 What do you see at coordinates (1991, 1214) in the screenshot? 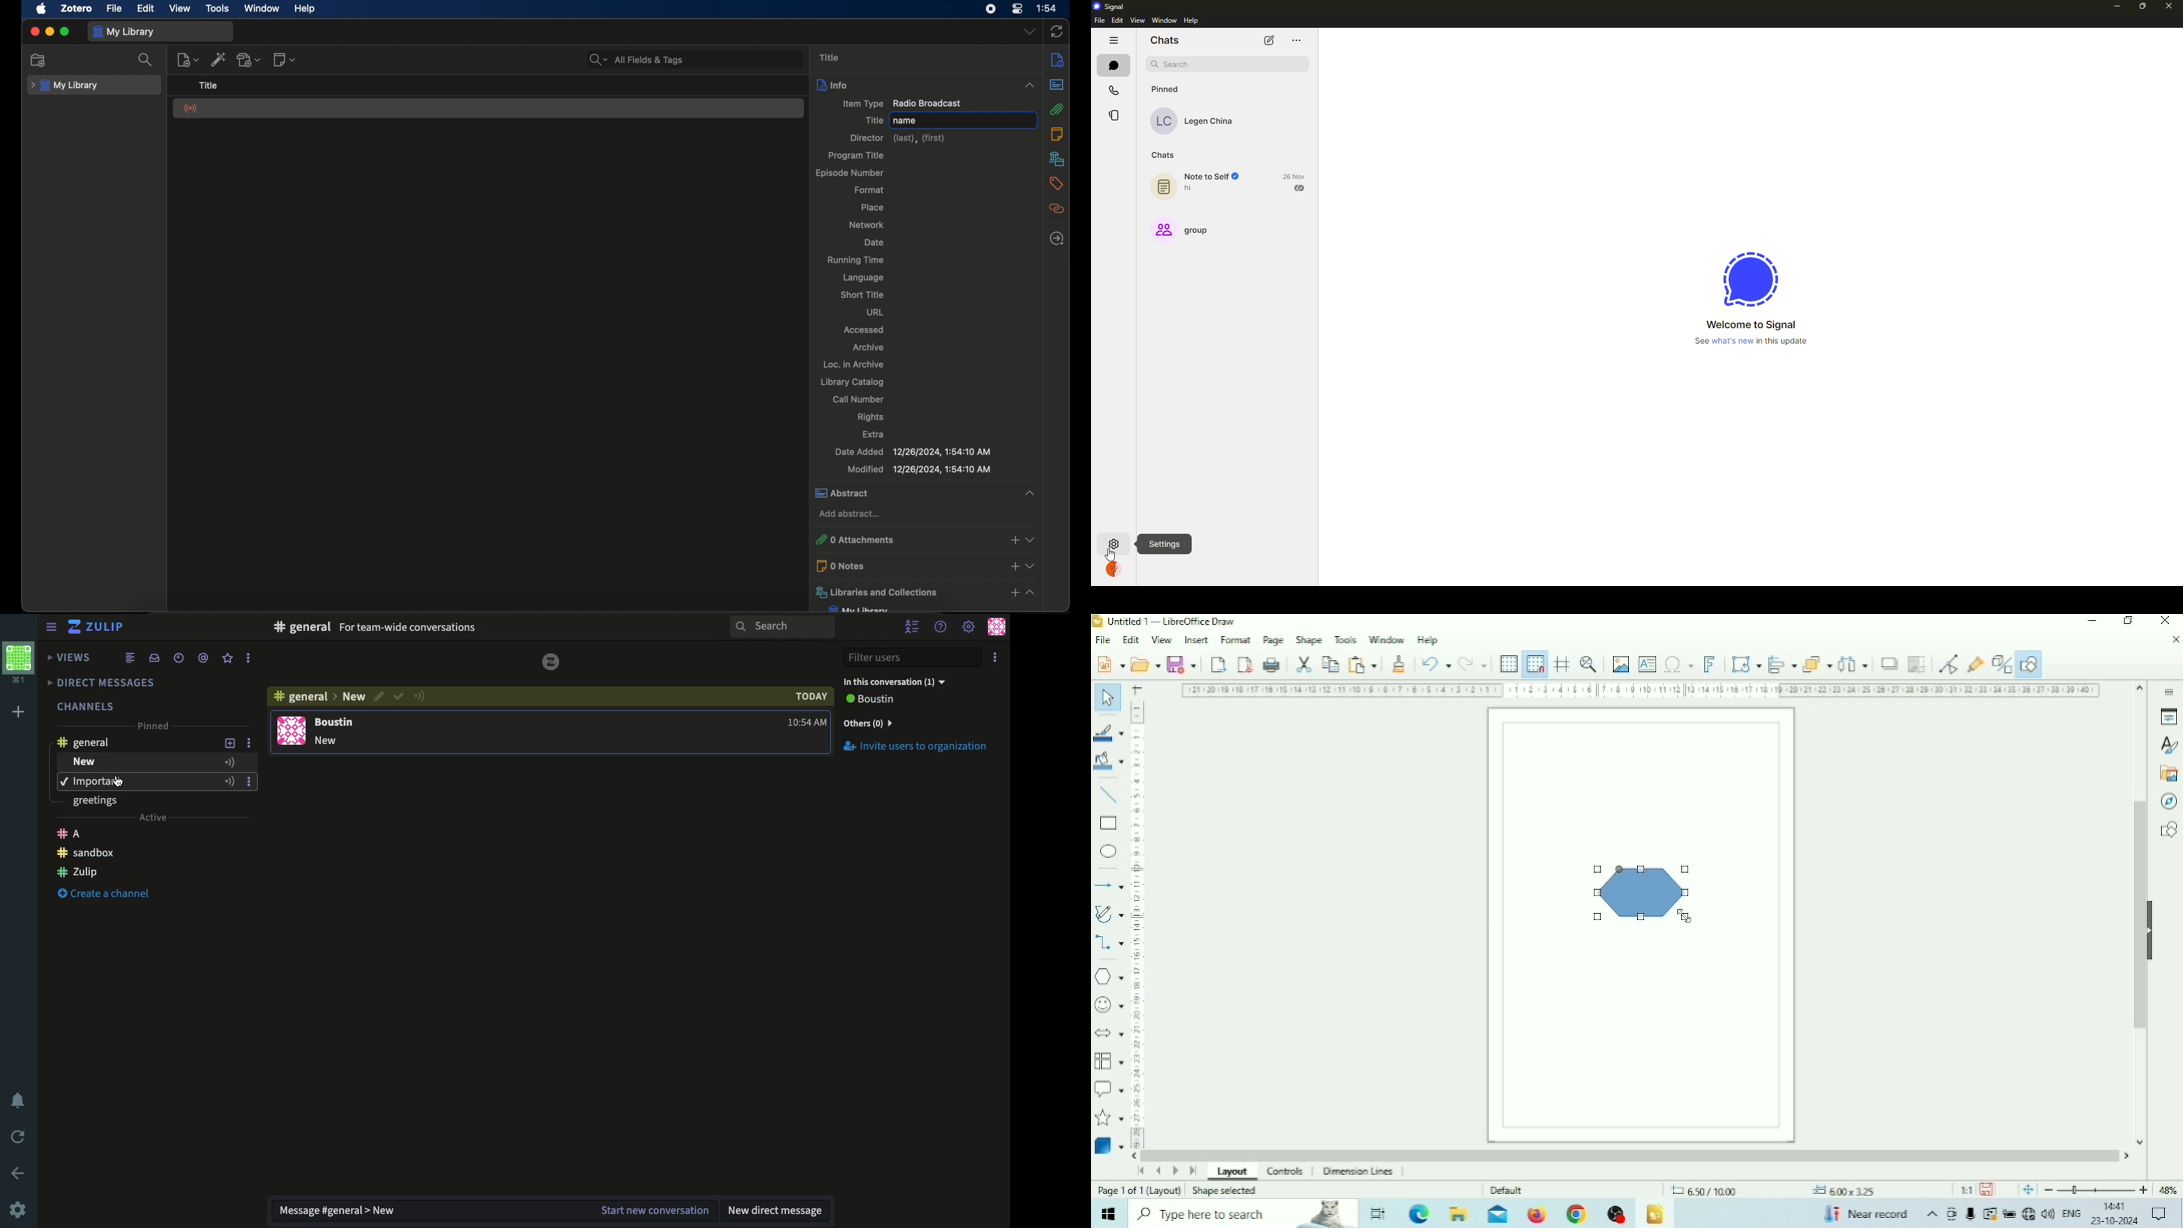
I see `Warning` at bounding box center [1991, 1214].